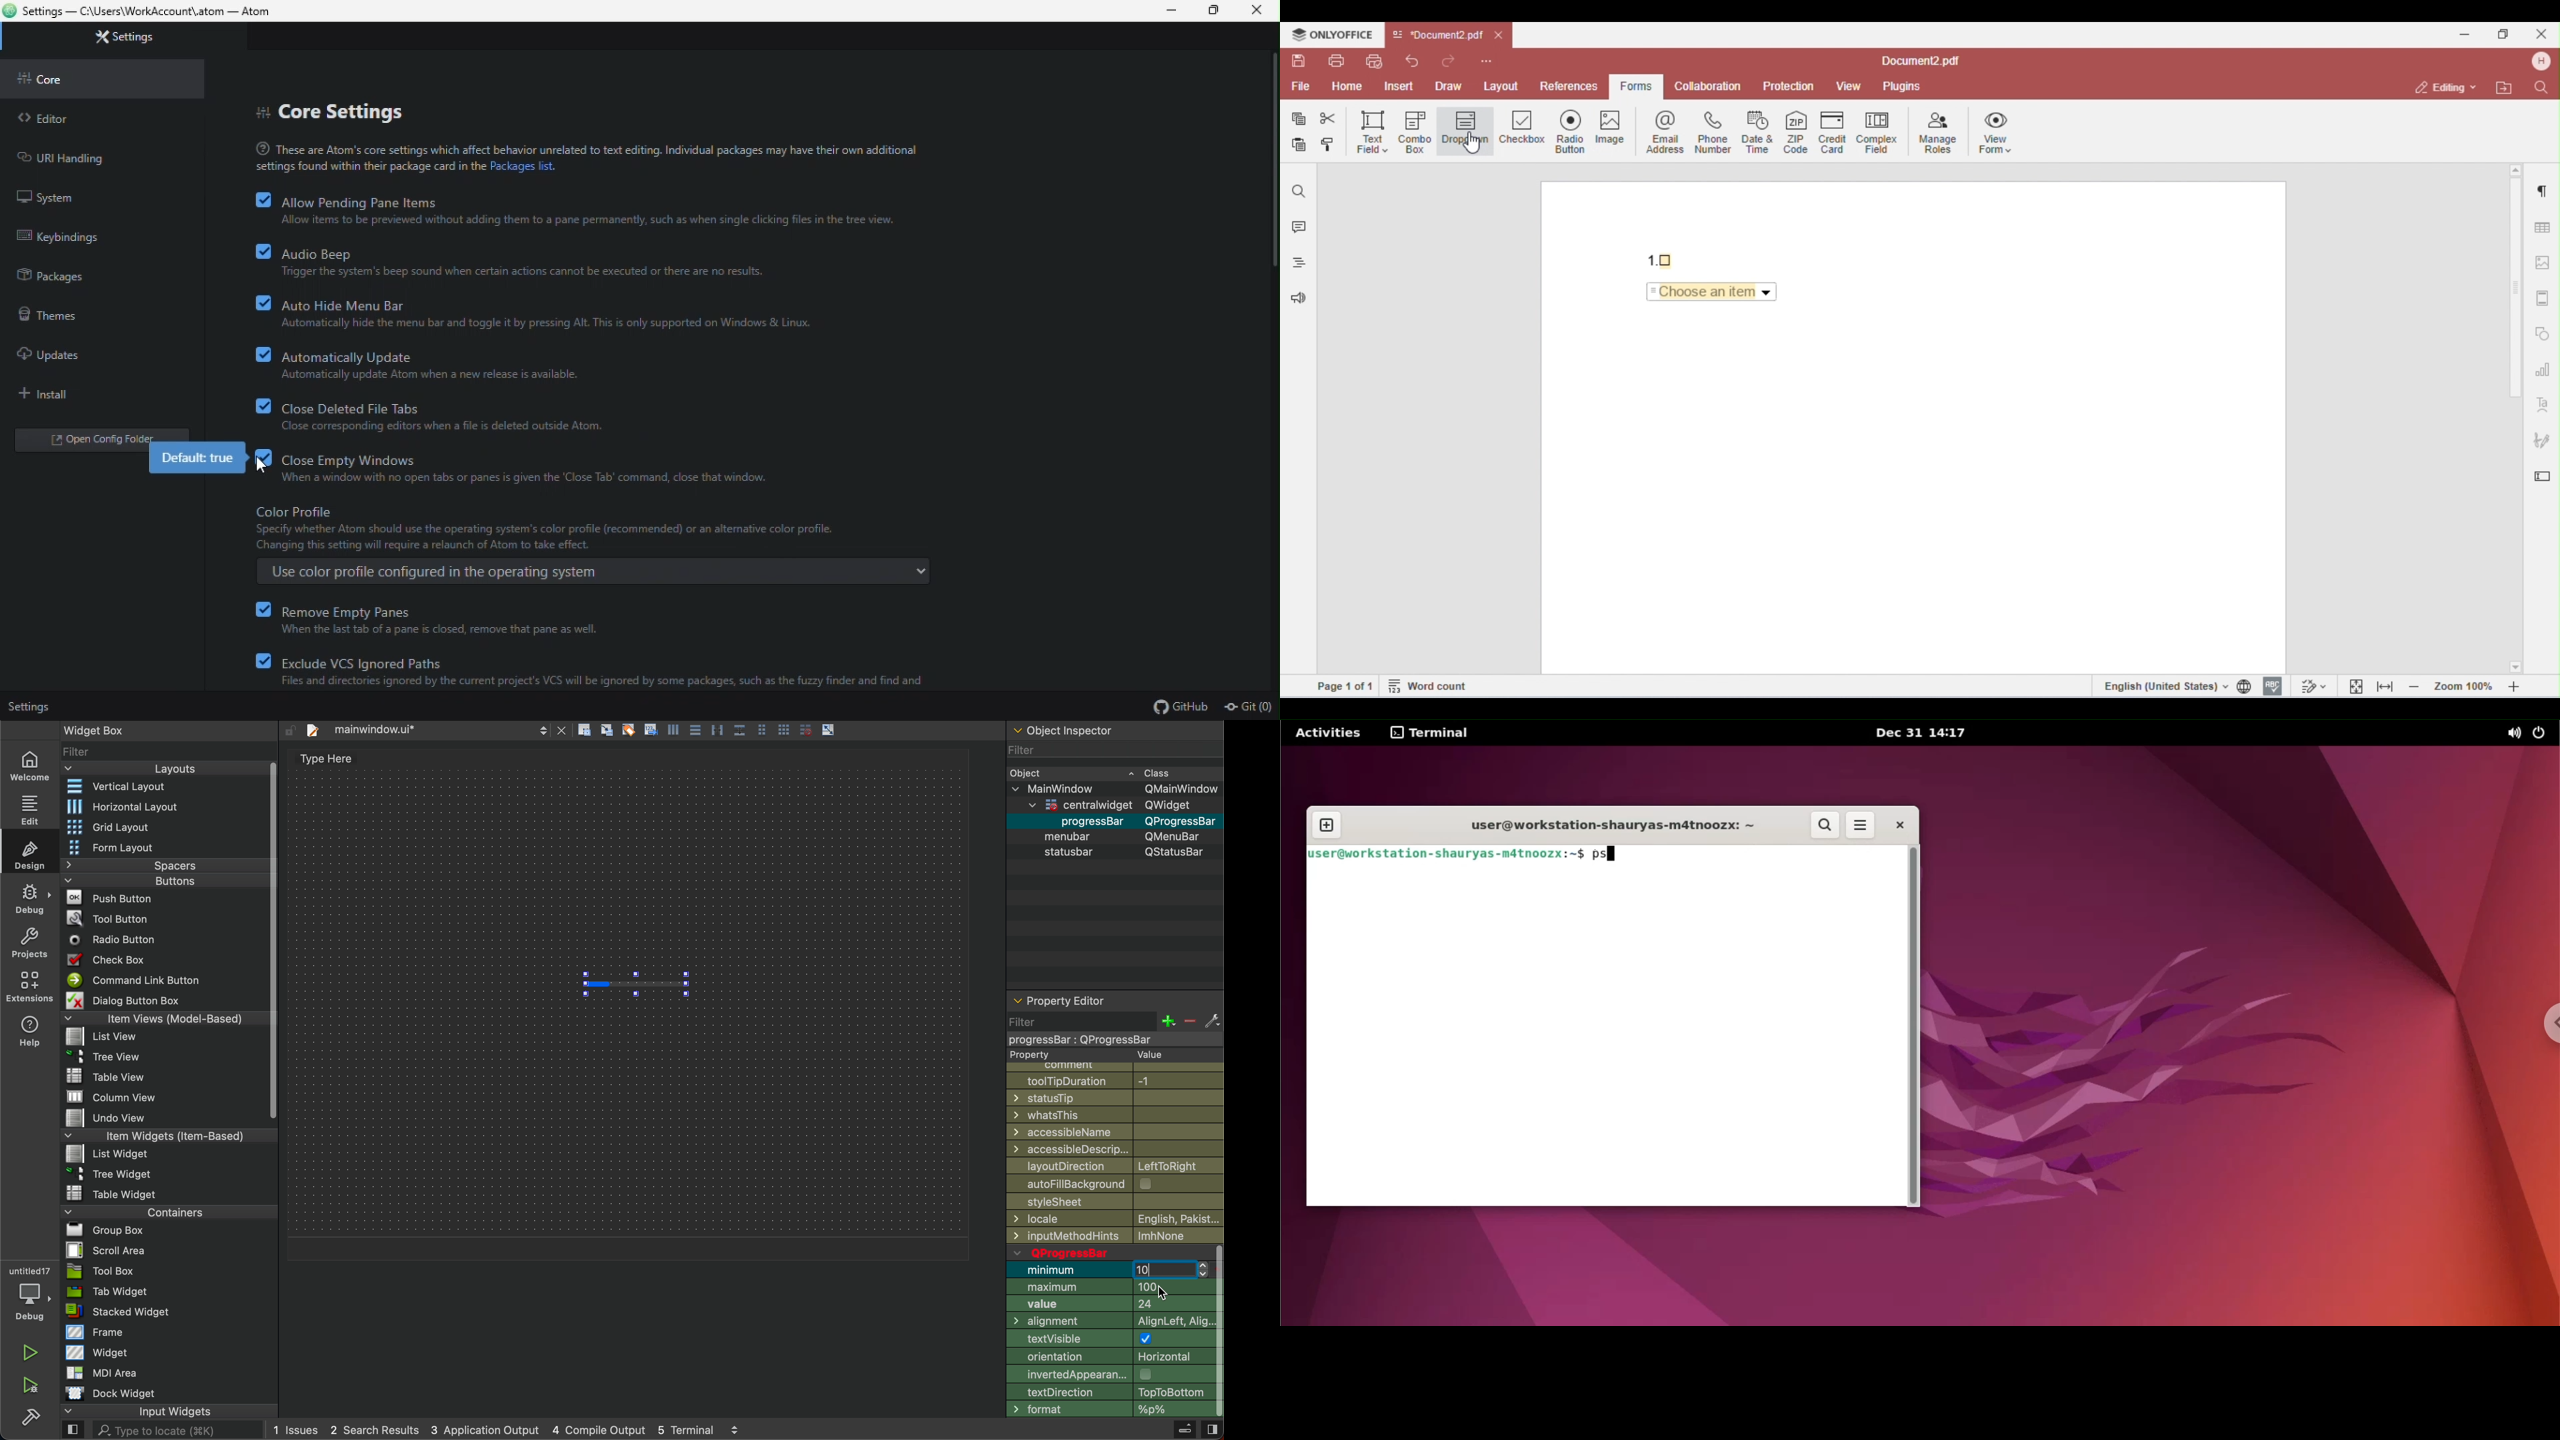 The height and width of the screenshot is (1456, 2576). I want to click on system, so click(43, 196).